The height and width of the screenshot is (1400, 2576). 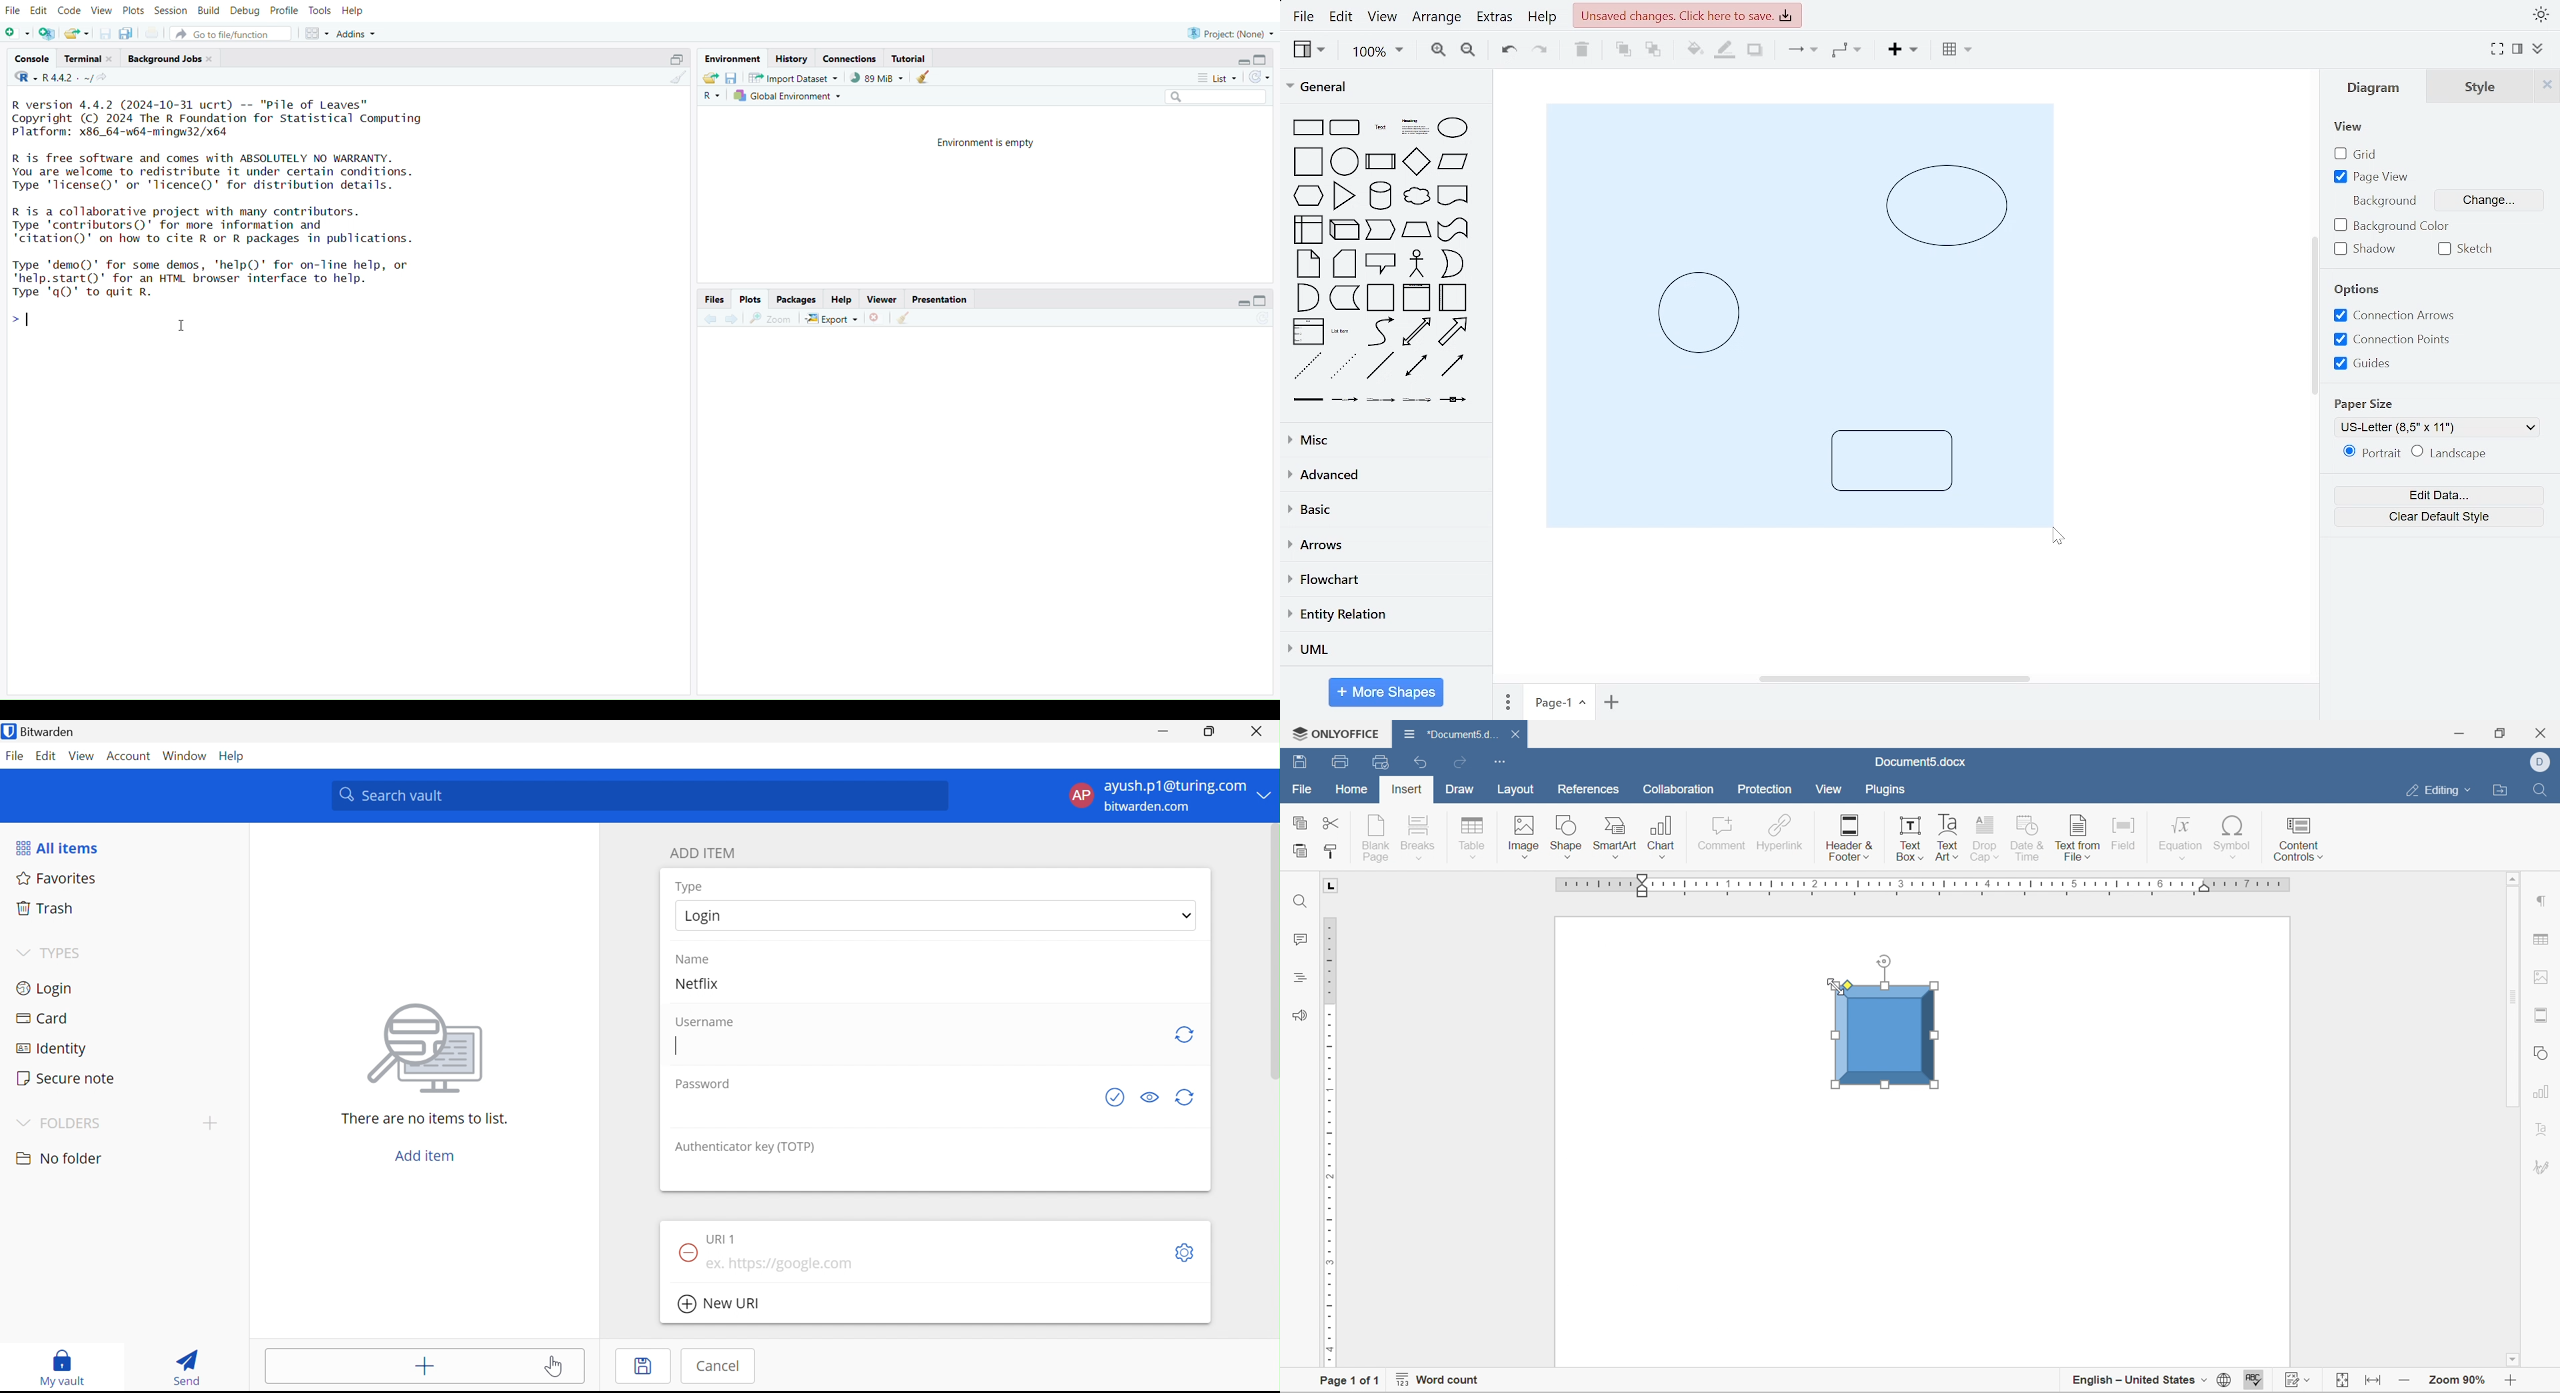 I want to click on text art, so click(x=1946, y=838).